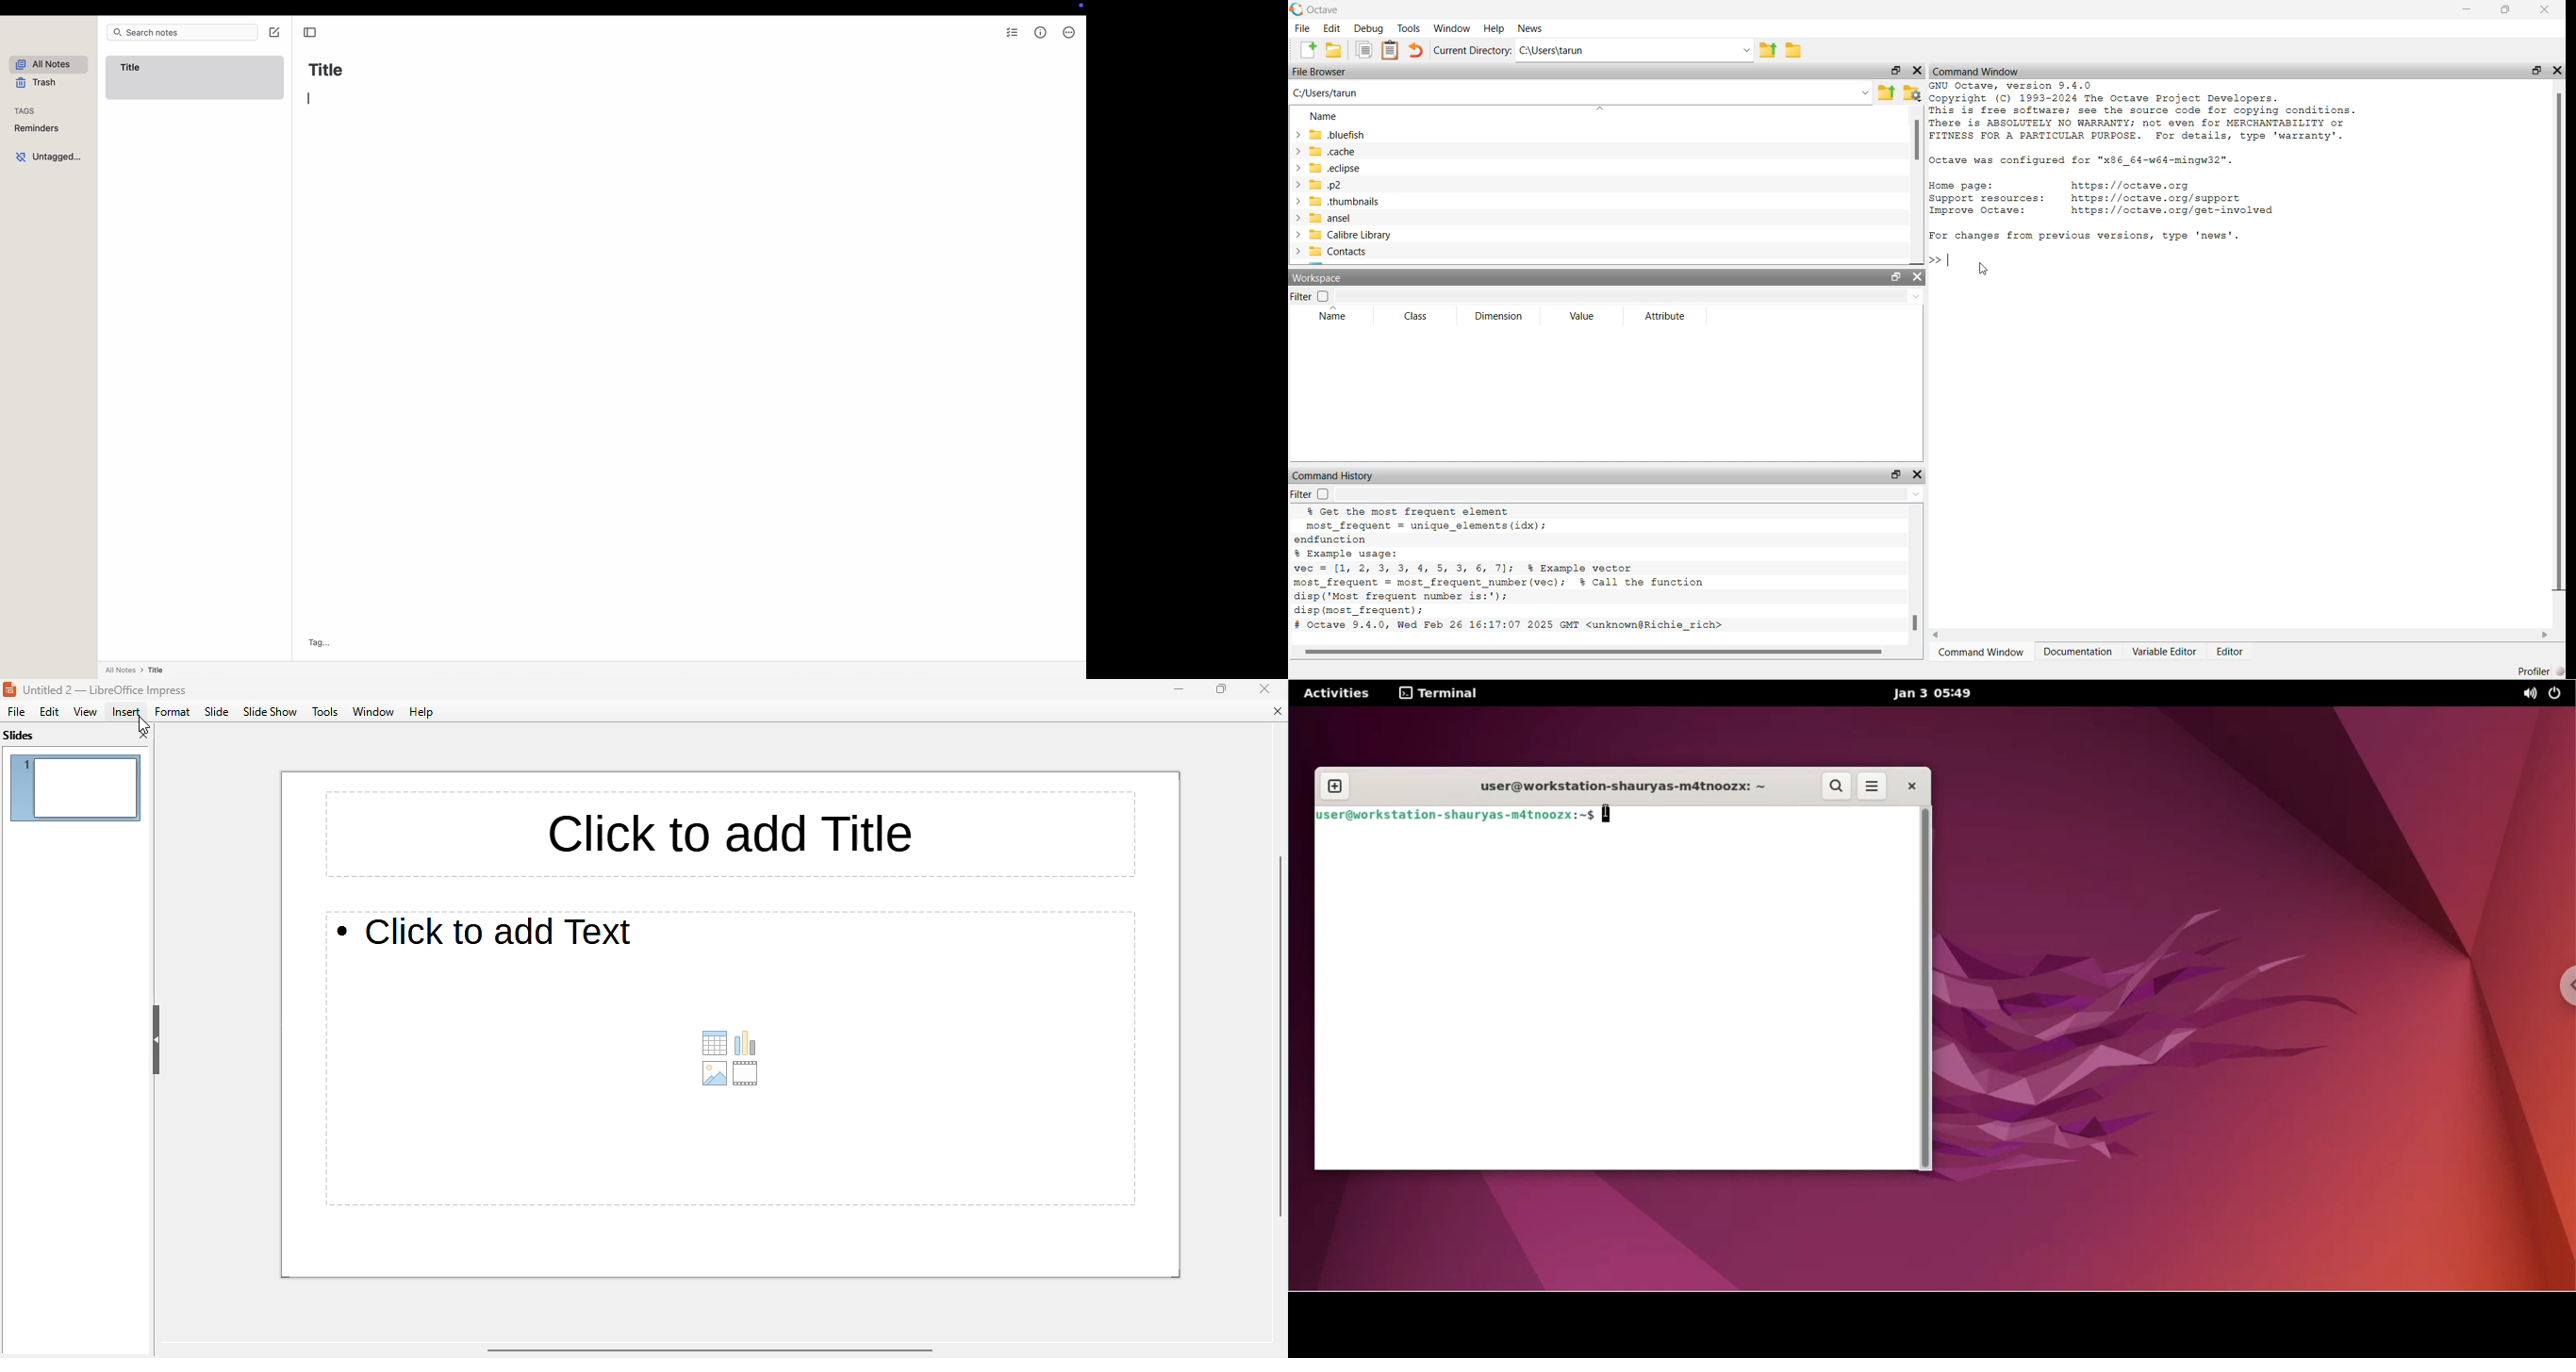 The image size is (2576, 1372). I want to click on text, so click(487, 930).